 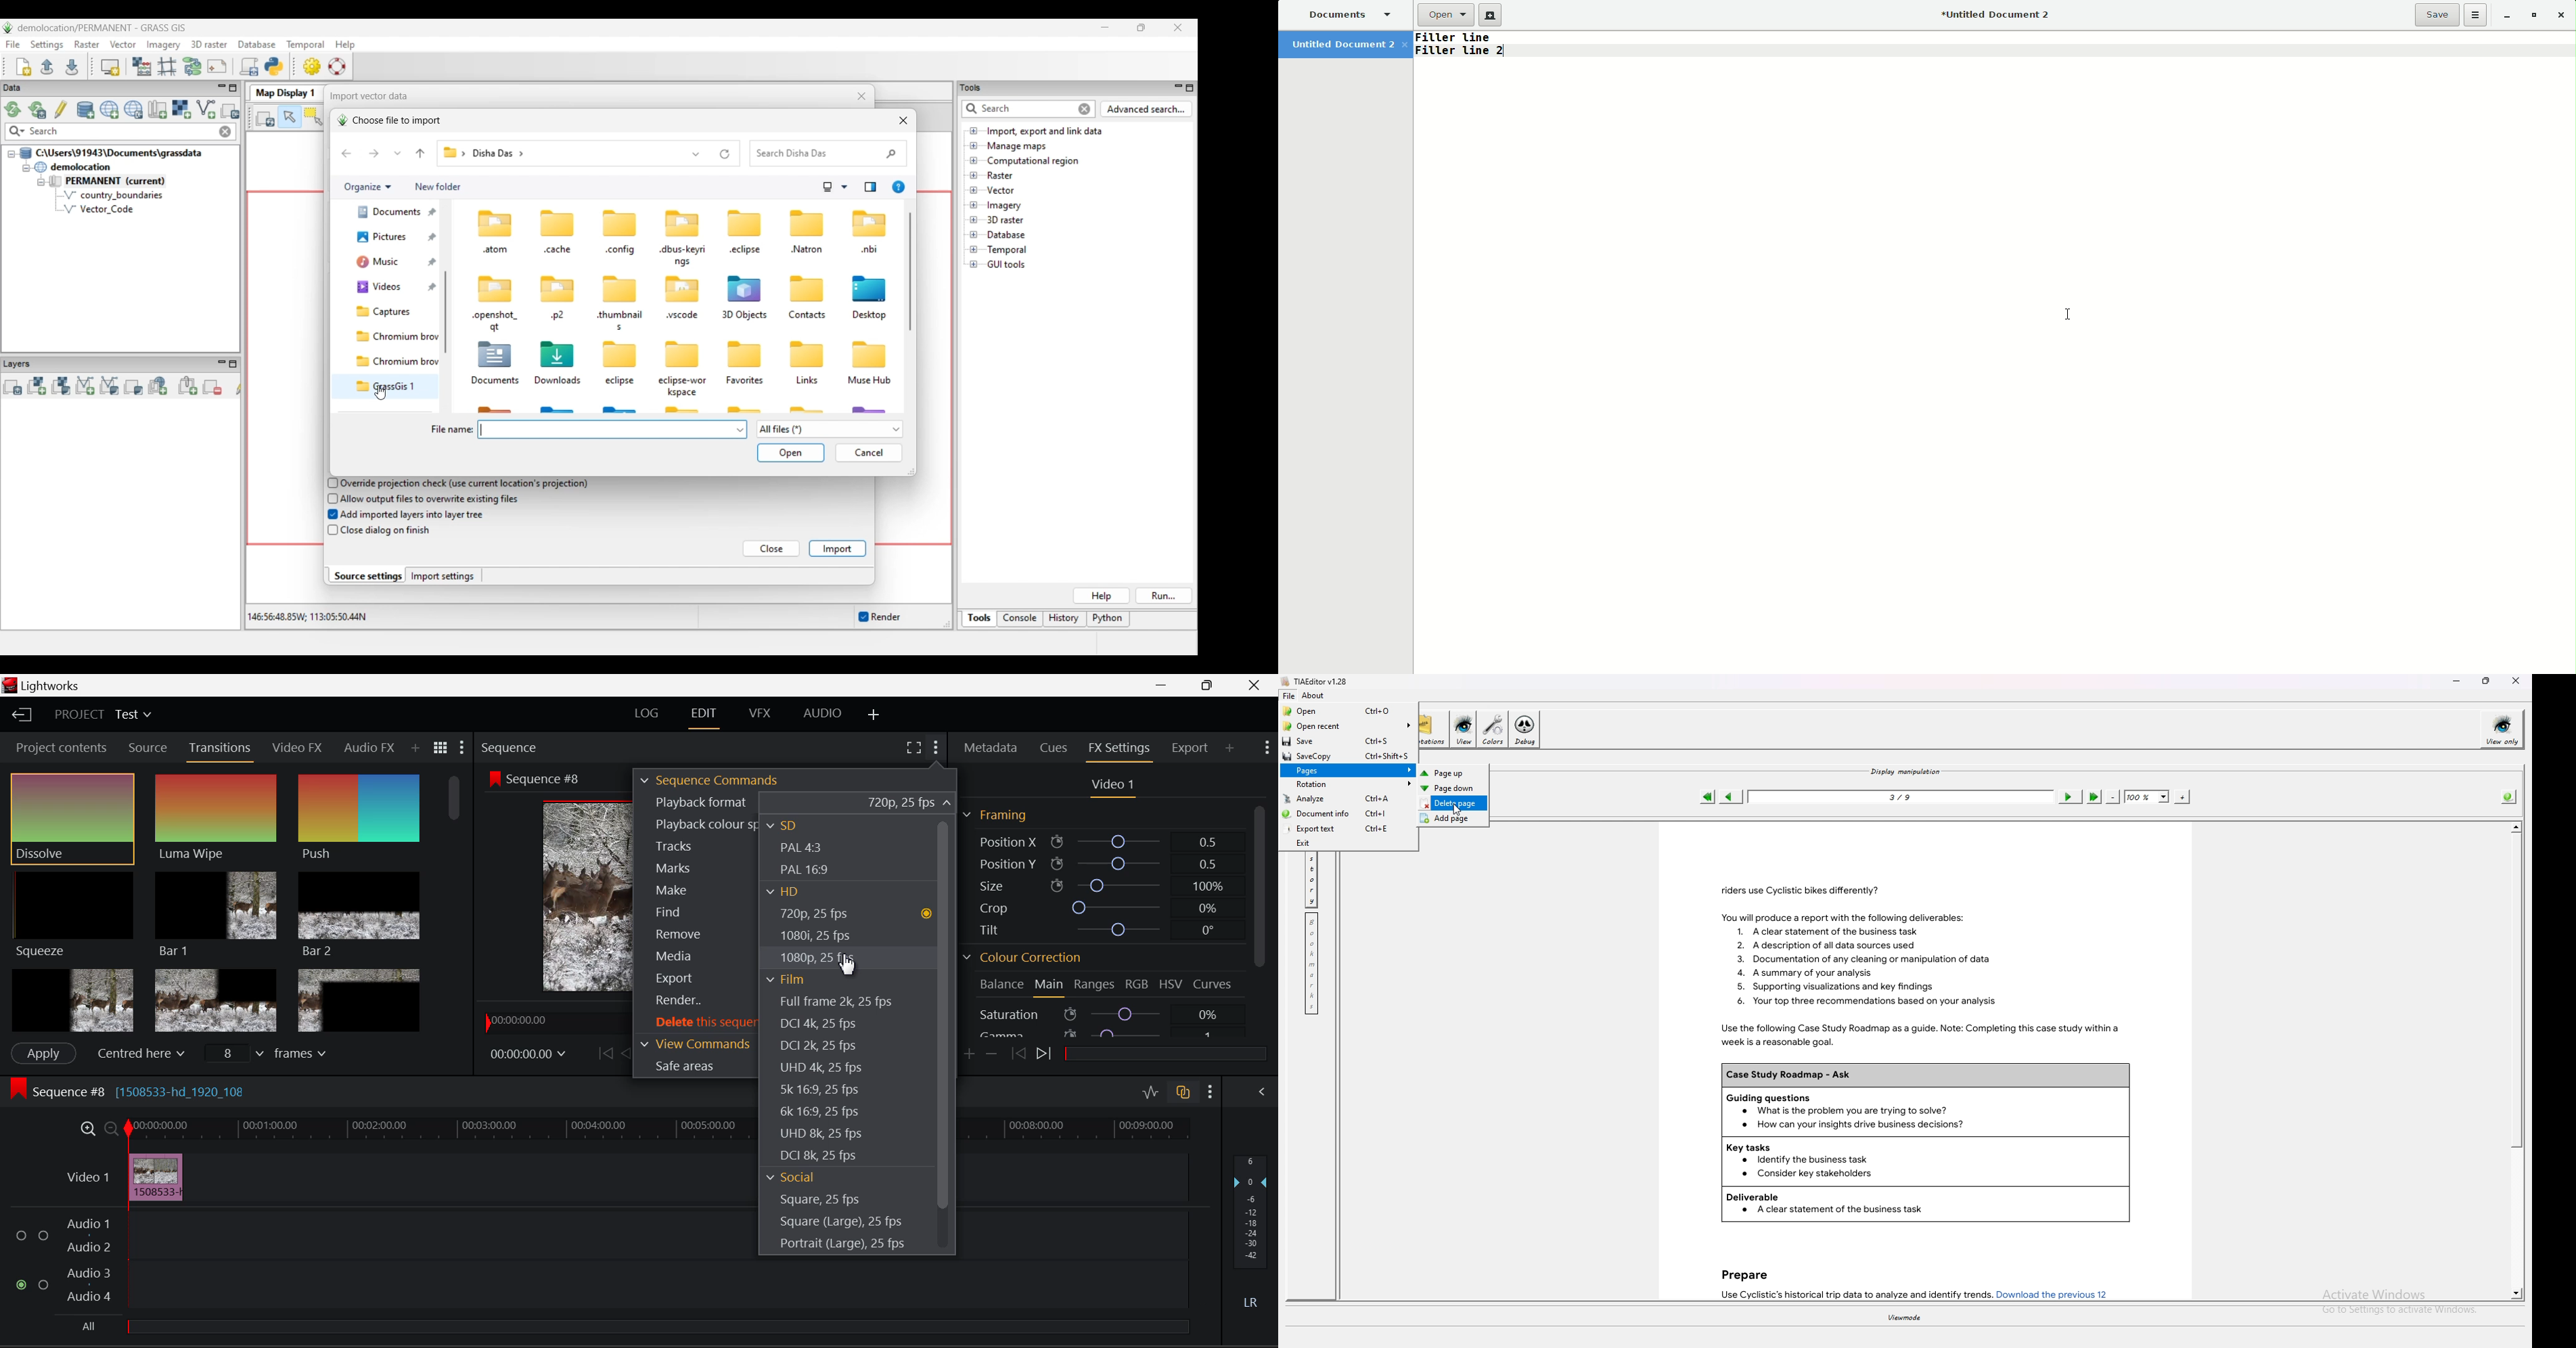 What do you see at coordinates (216, 1000) in the screenshot?
I see `Box 2` at bounding box center [216, 1000].